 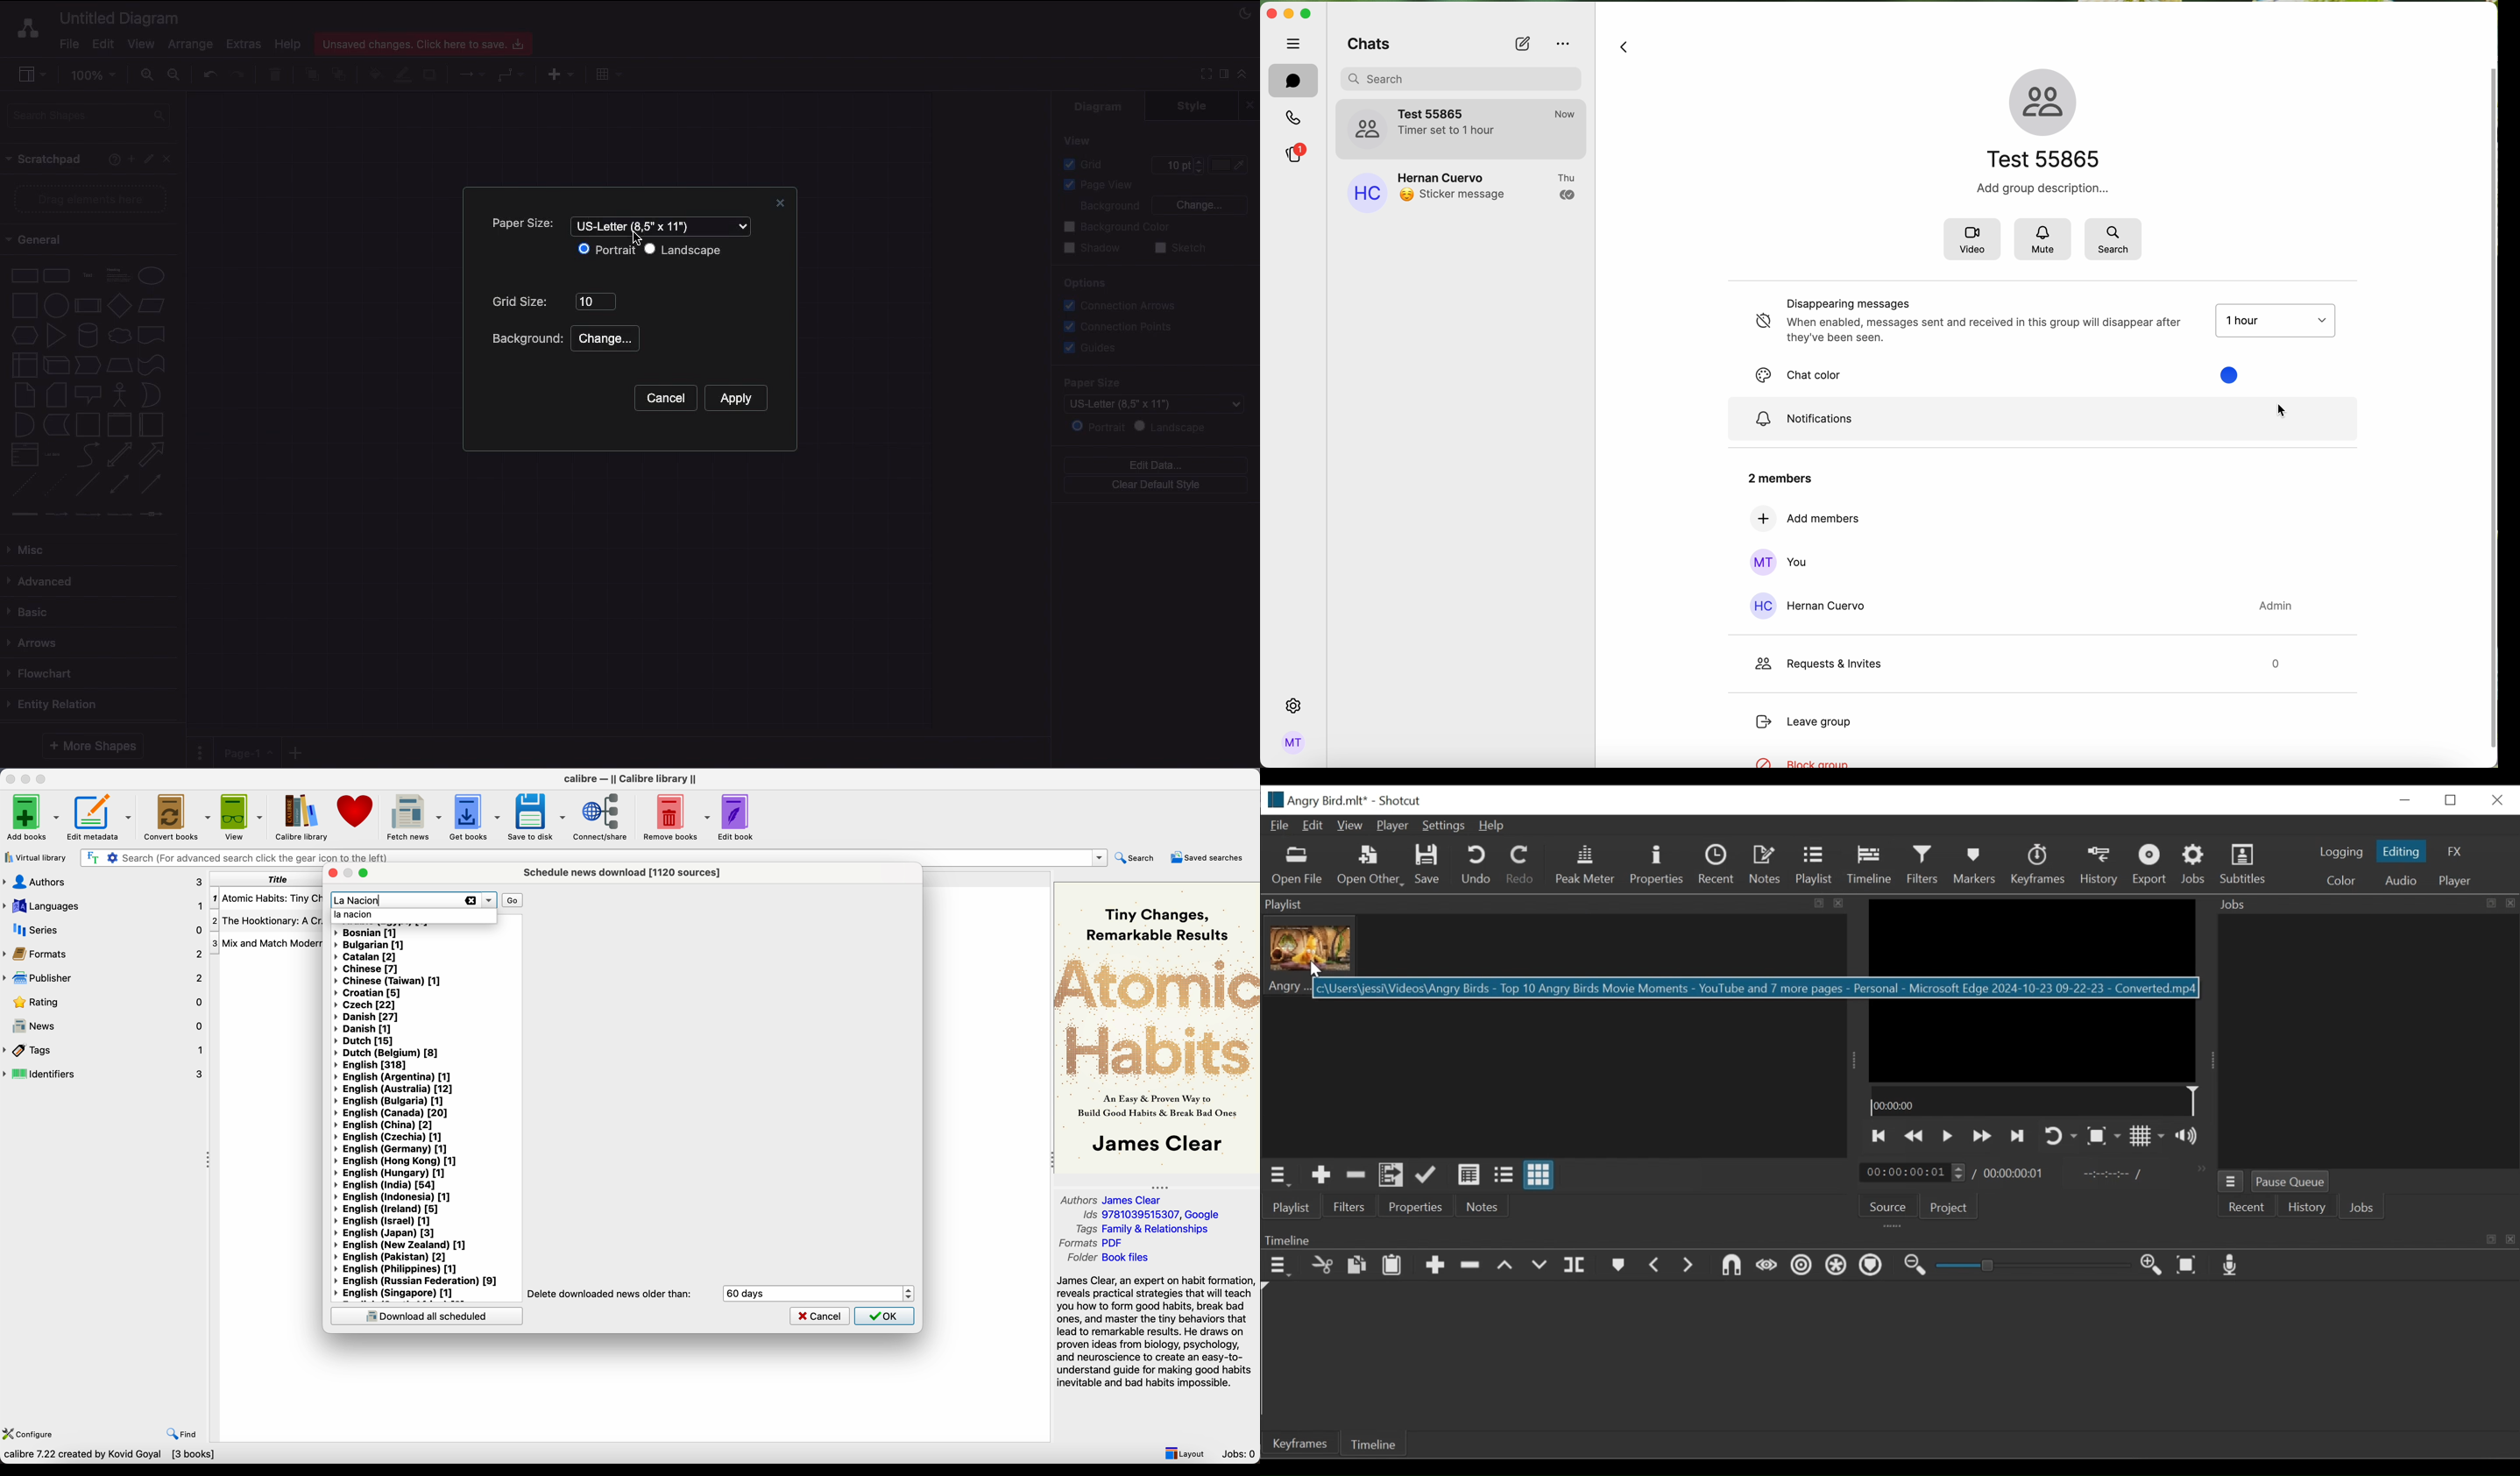 What do you see at coordinates (152, 455) in the screenshot?
I see `Arrow` at bounding box center [152, 455].